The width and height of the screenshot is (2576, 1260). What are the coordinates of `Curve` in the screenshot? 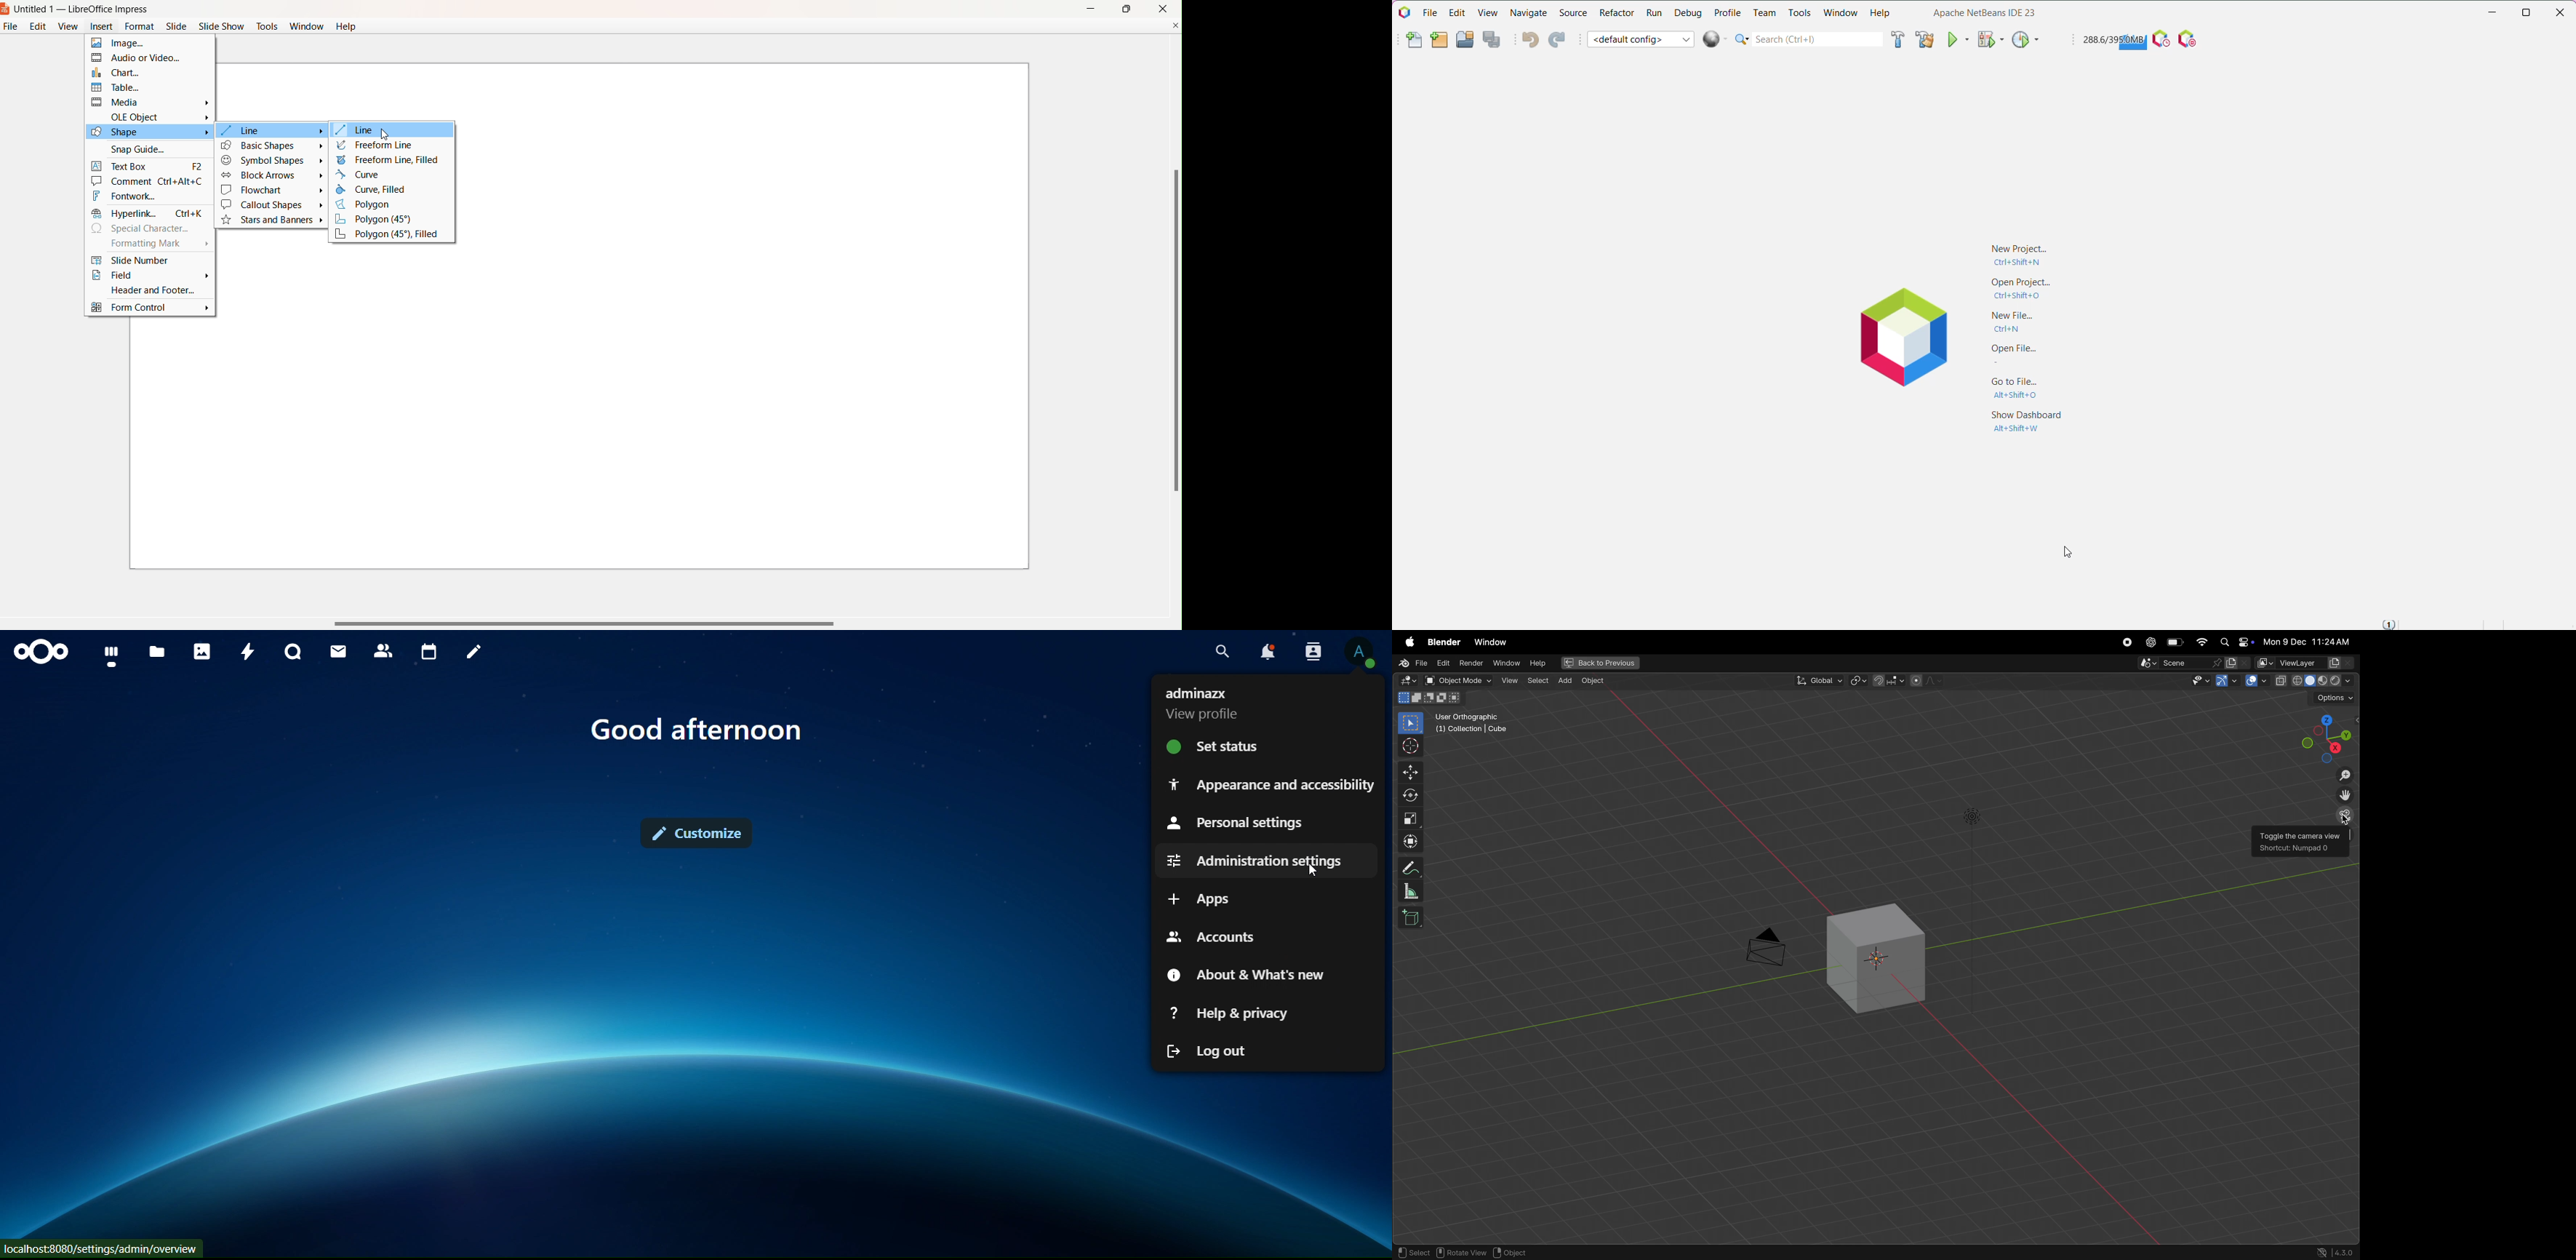 It's located at (362, 174).